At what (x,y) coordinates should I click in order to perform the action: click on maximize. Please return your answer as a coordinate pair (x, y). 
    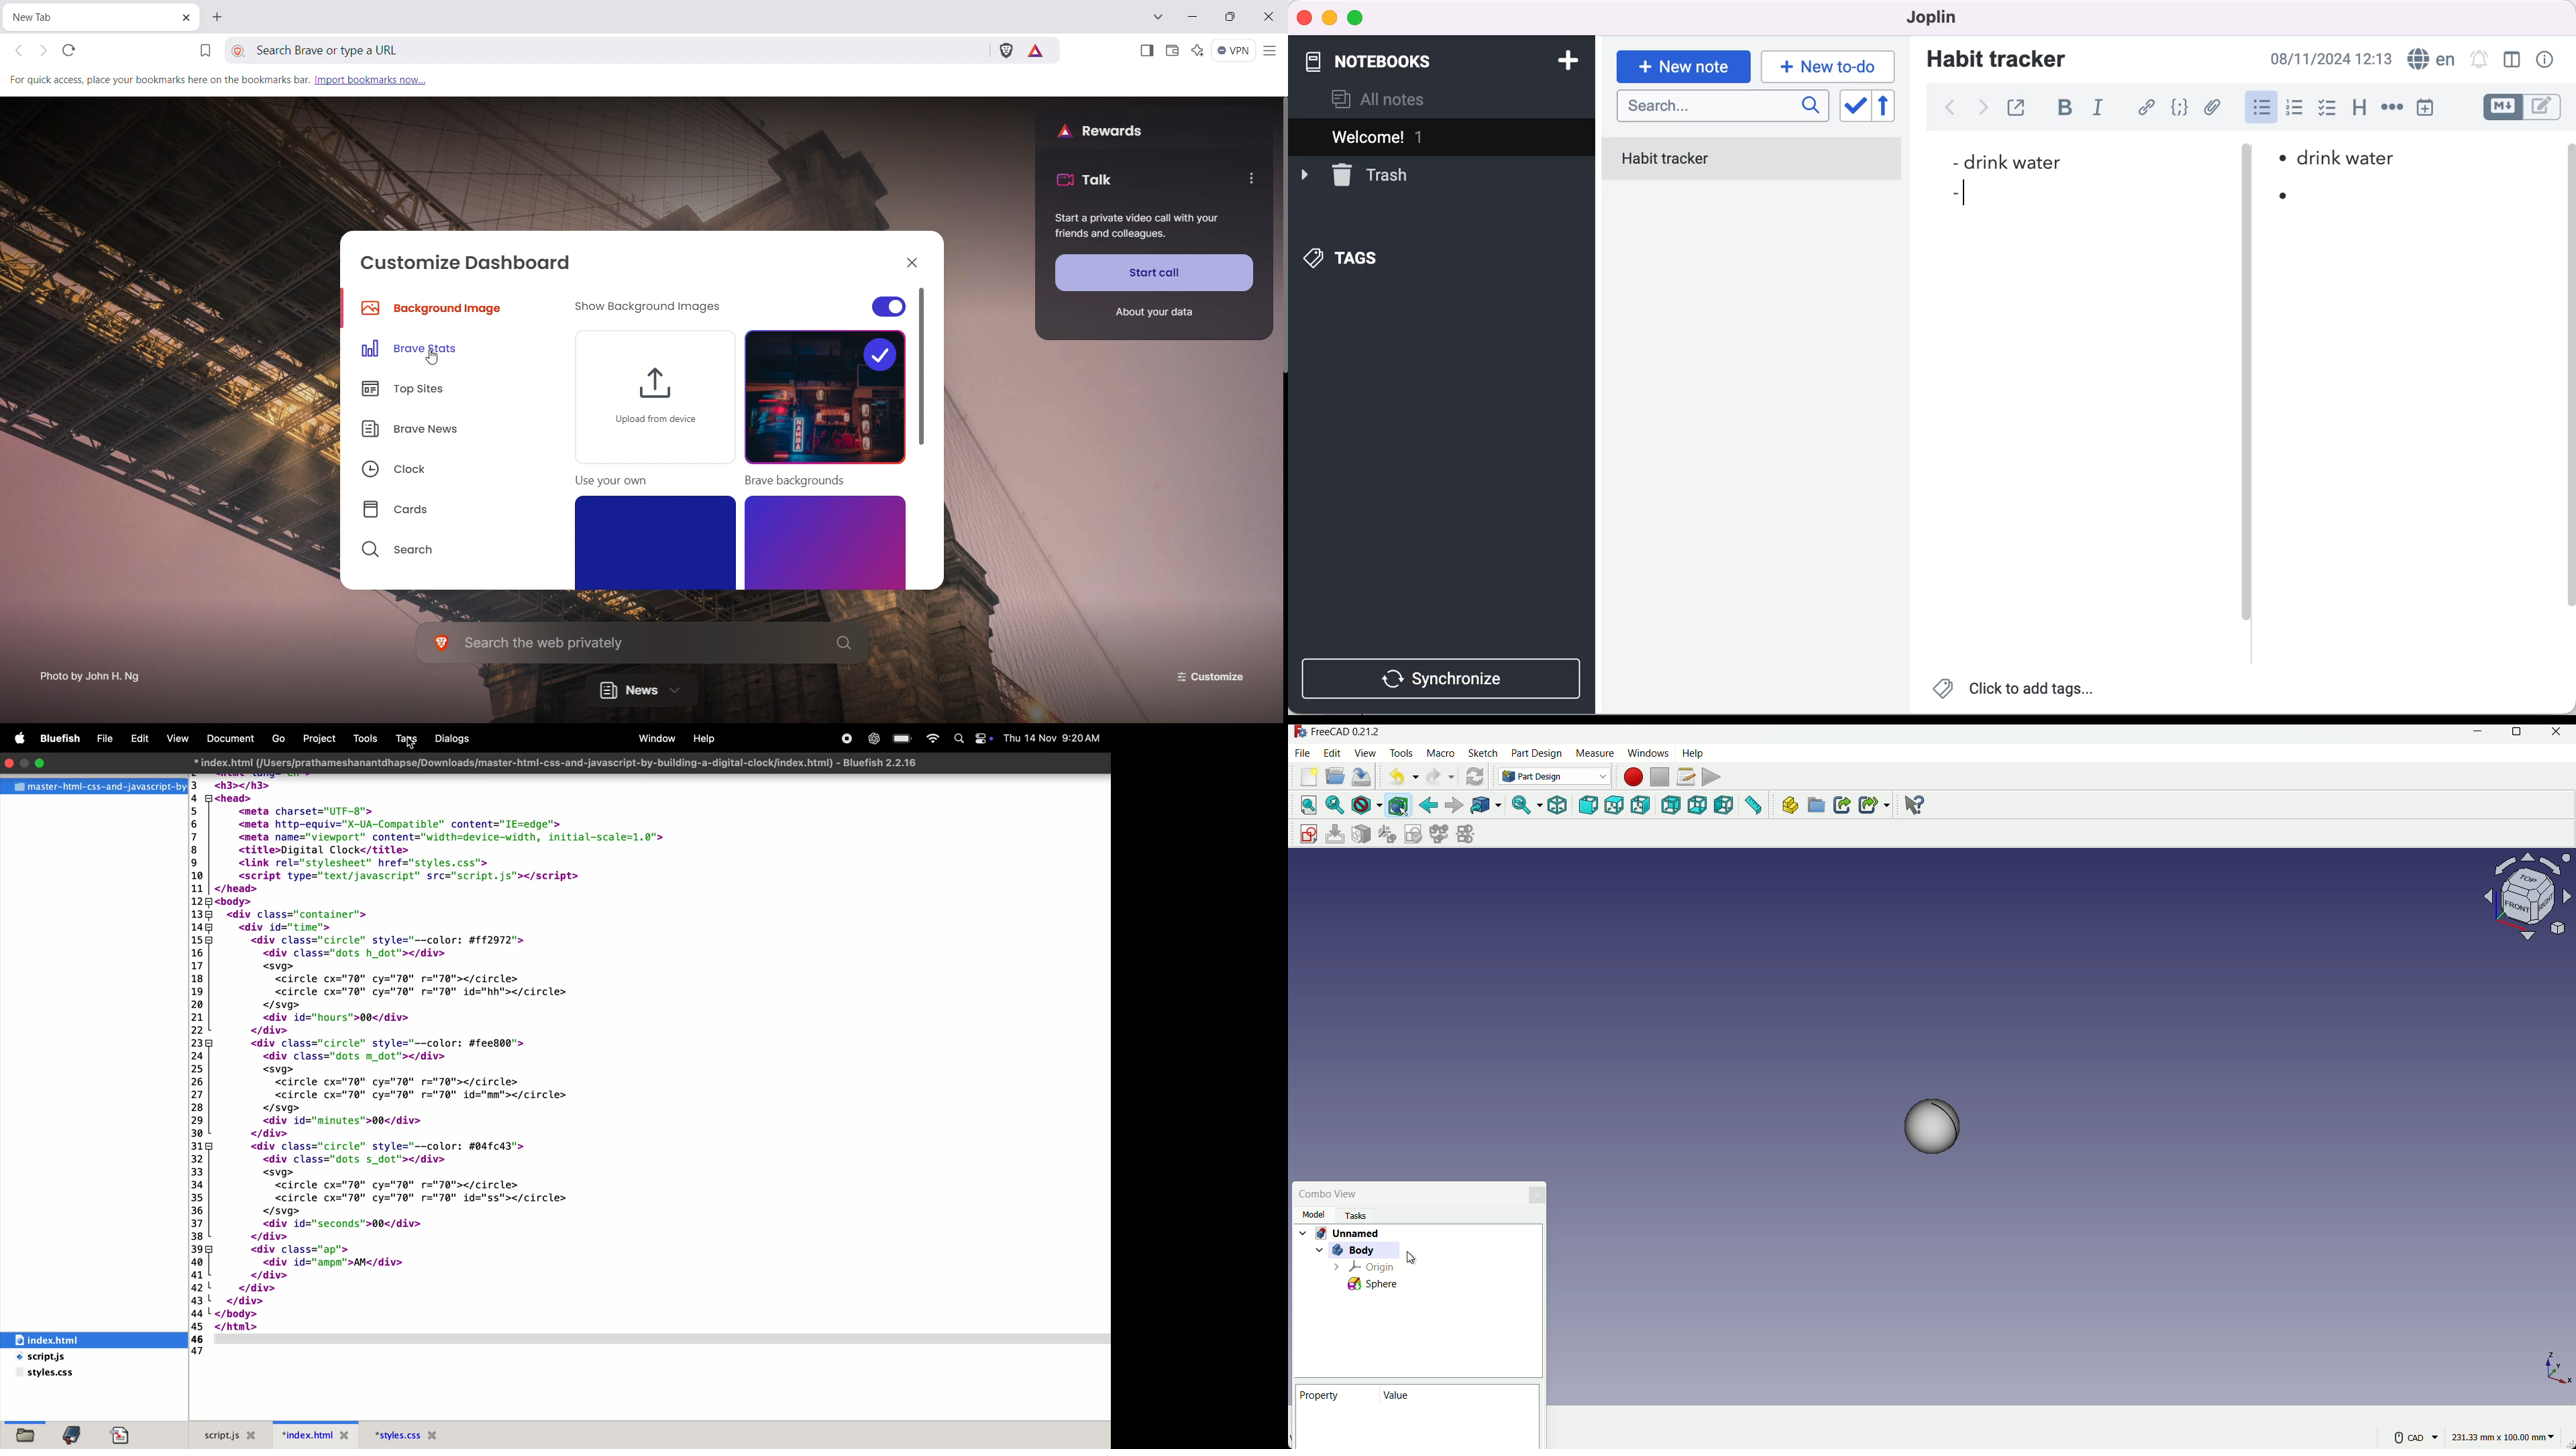
    Looking at the image, I should click on (26, 763).